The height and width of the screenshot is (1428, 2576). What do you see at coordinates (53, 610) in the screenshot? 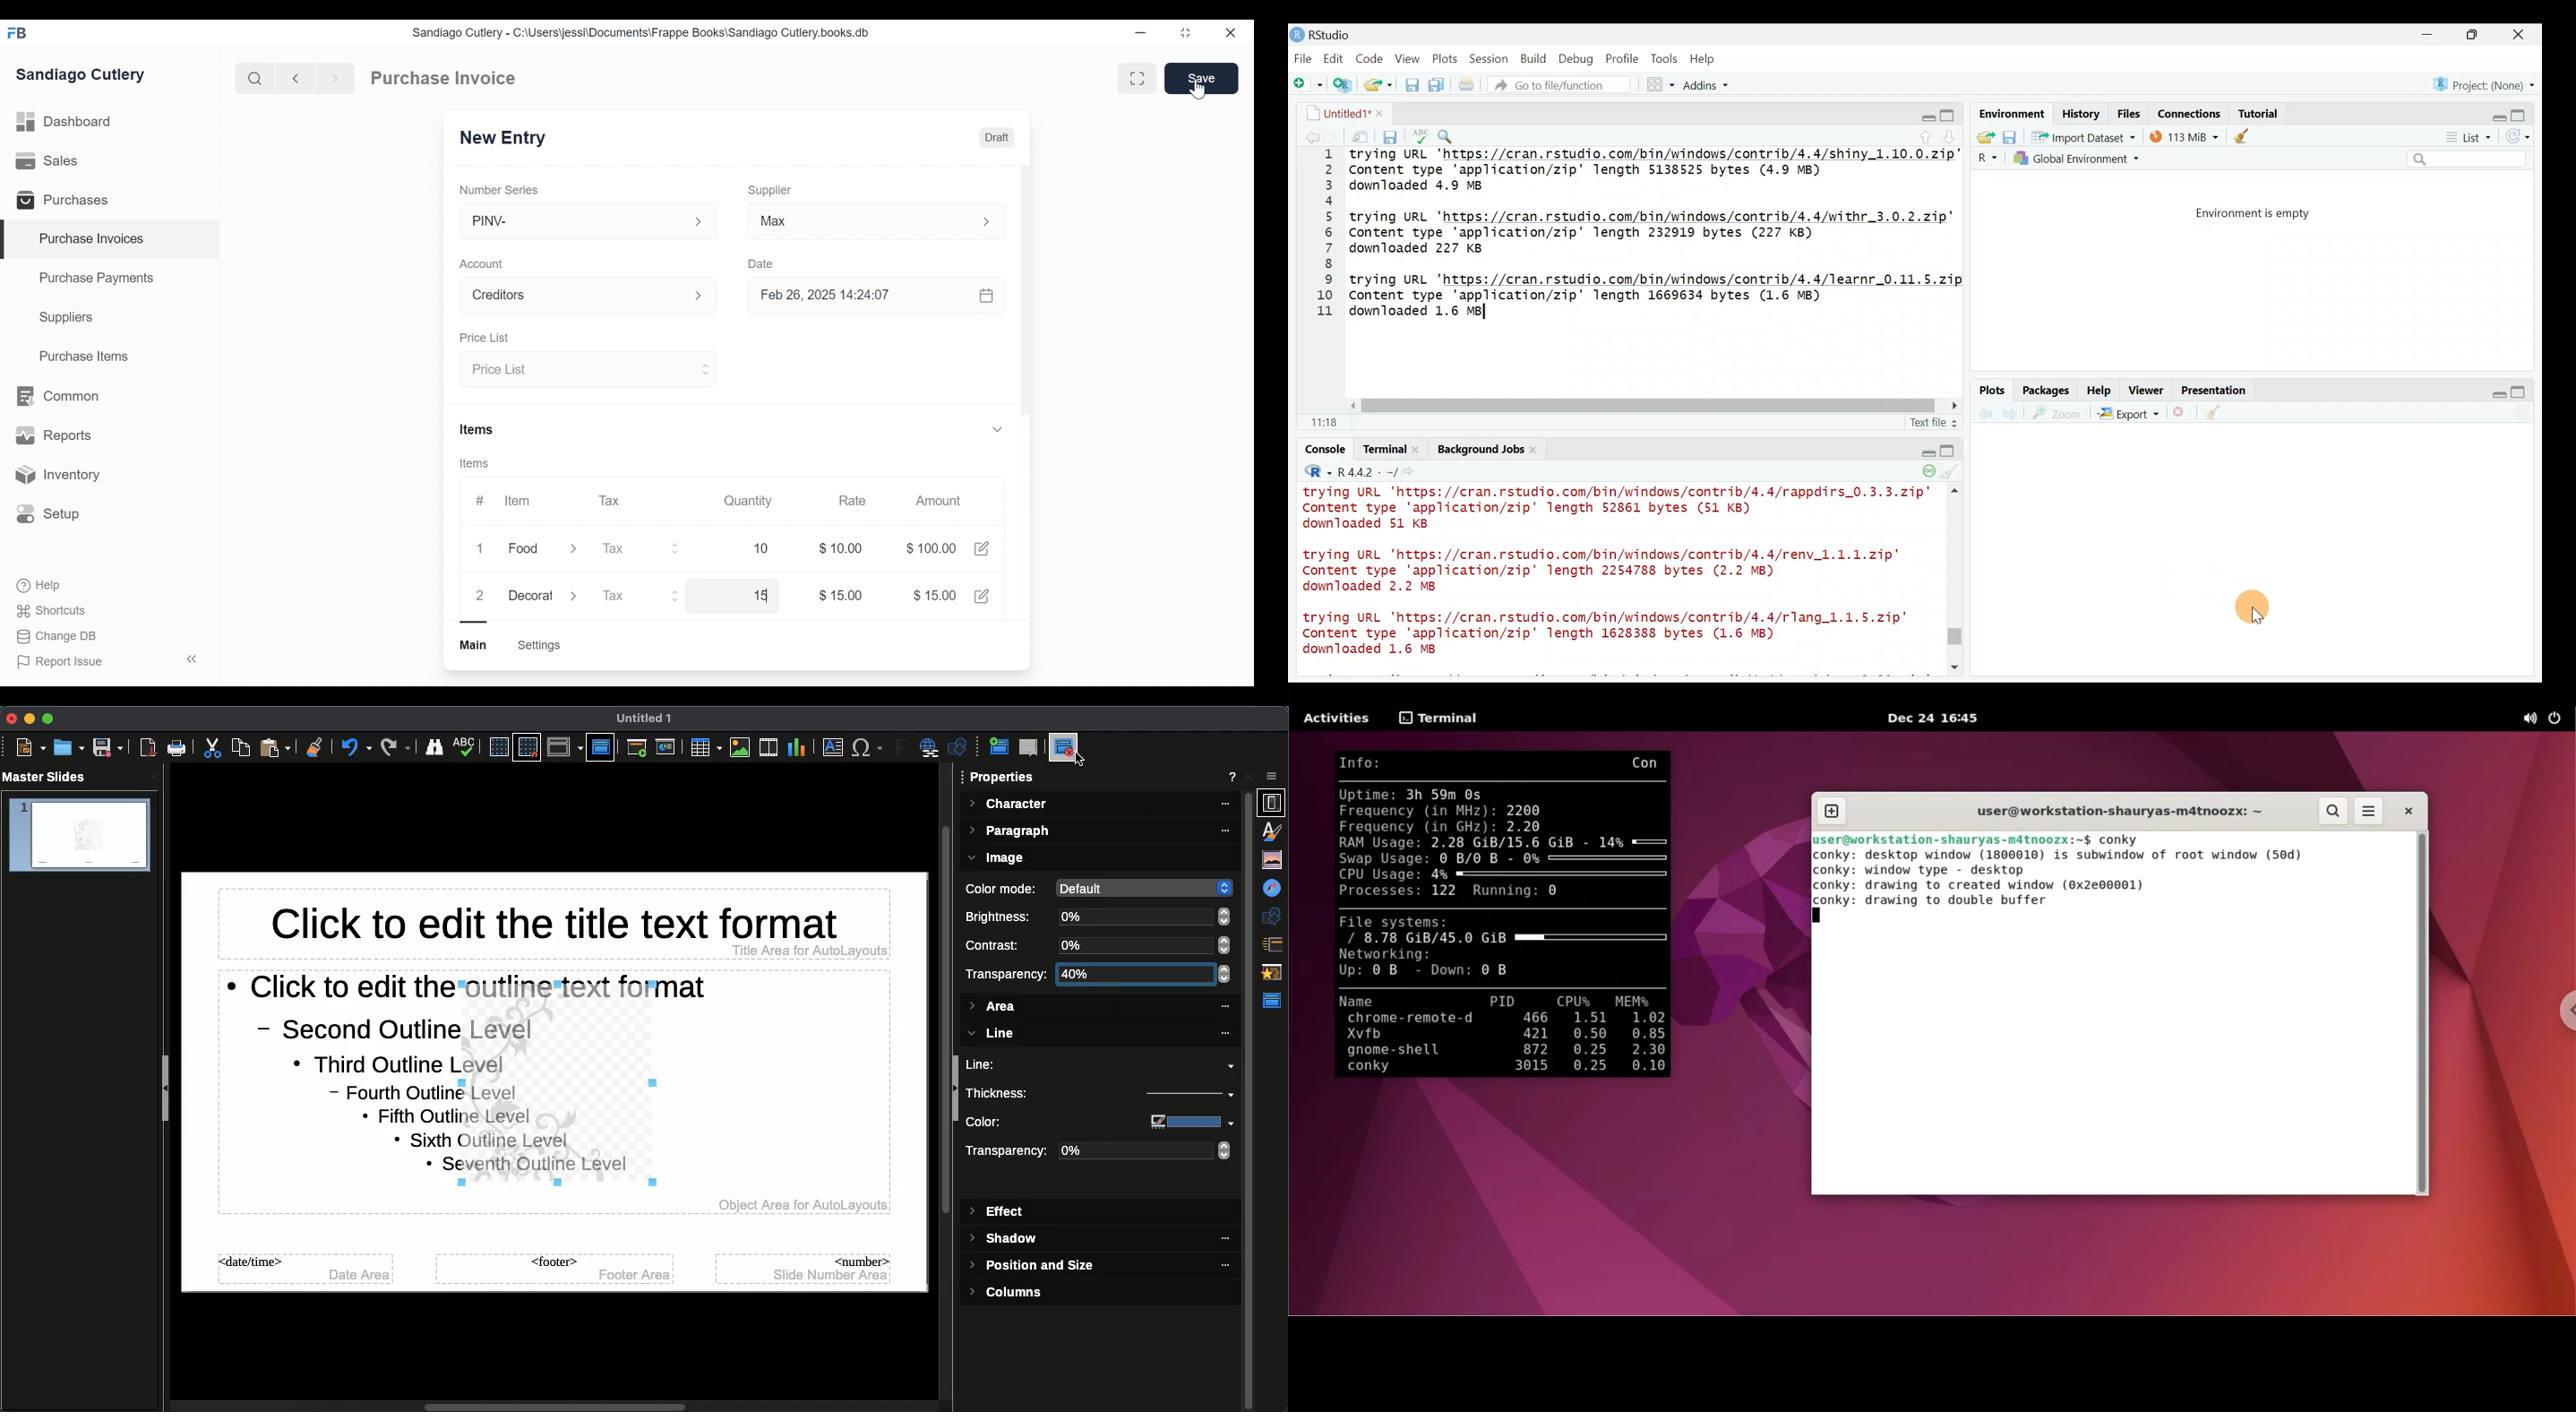
I see `Shortcuts` at bounding box center [53, 610].